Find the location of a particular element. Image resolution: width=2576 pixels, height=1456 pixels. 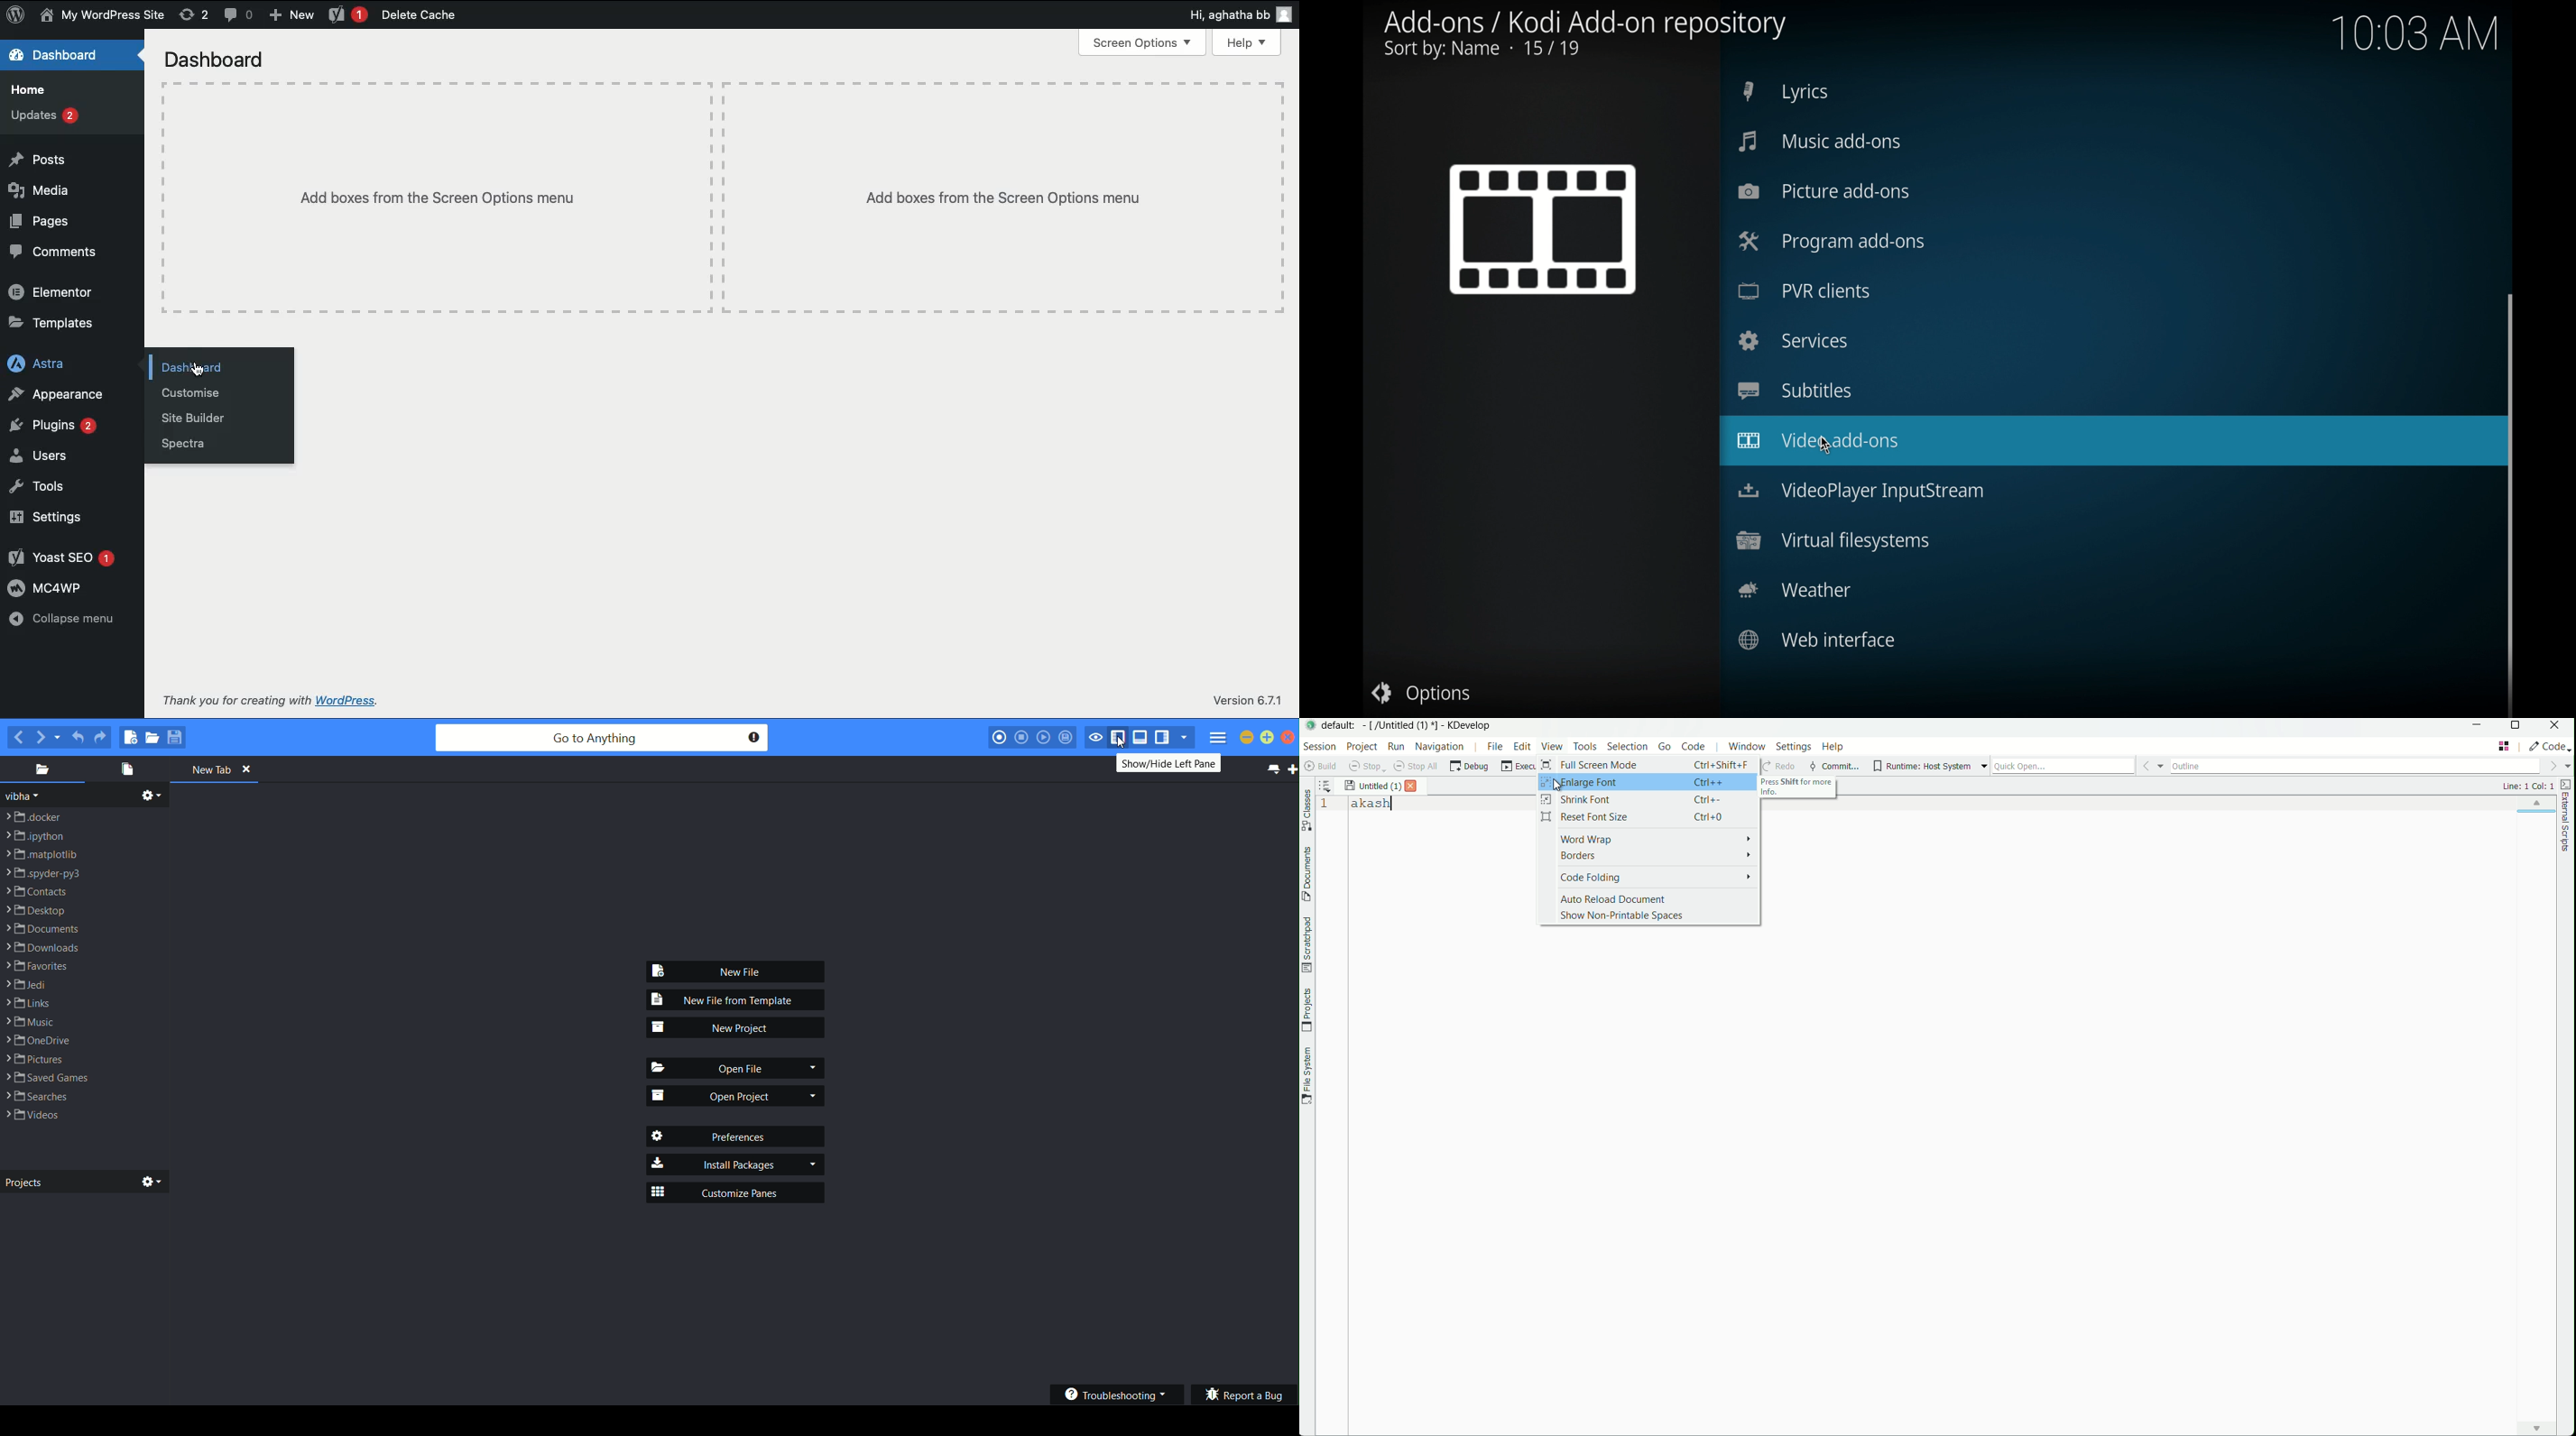

Cursor is located at coordinates (1824, 443).